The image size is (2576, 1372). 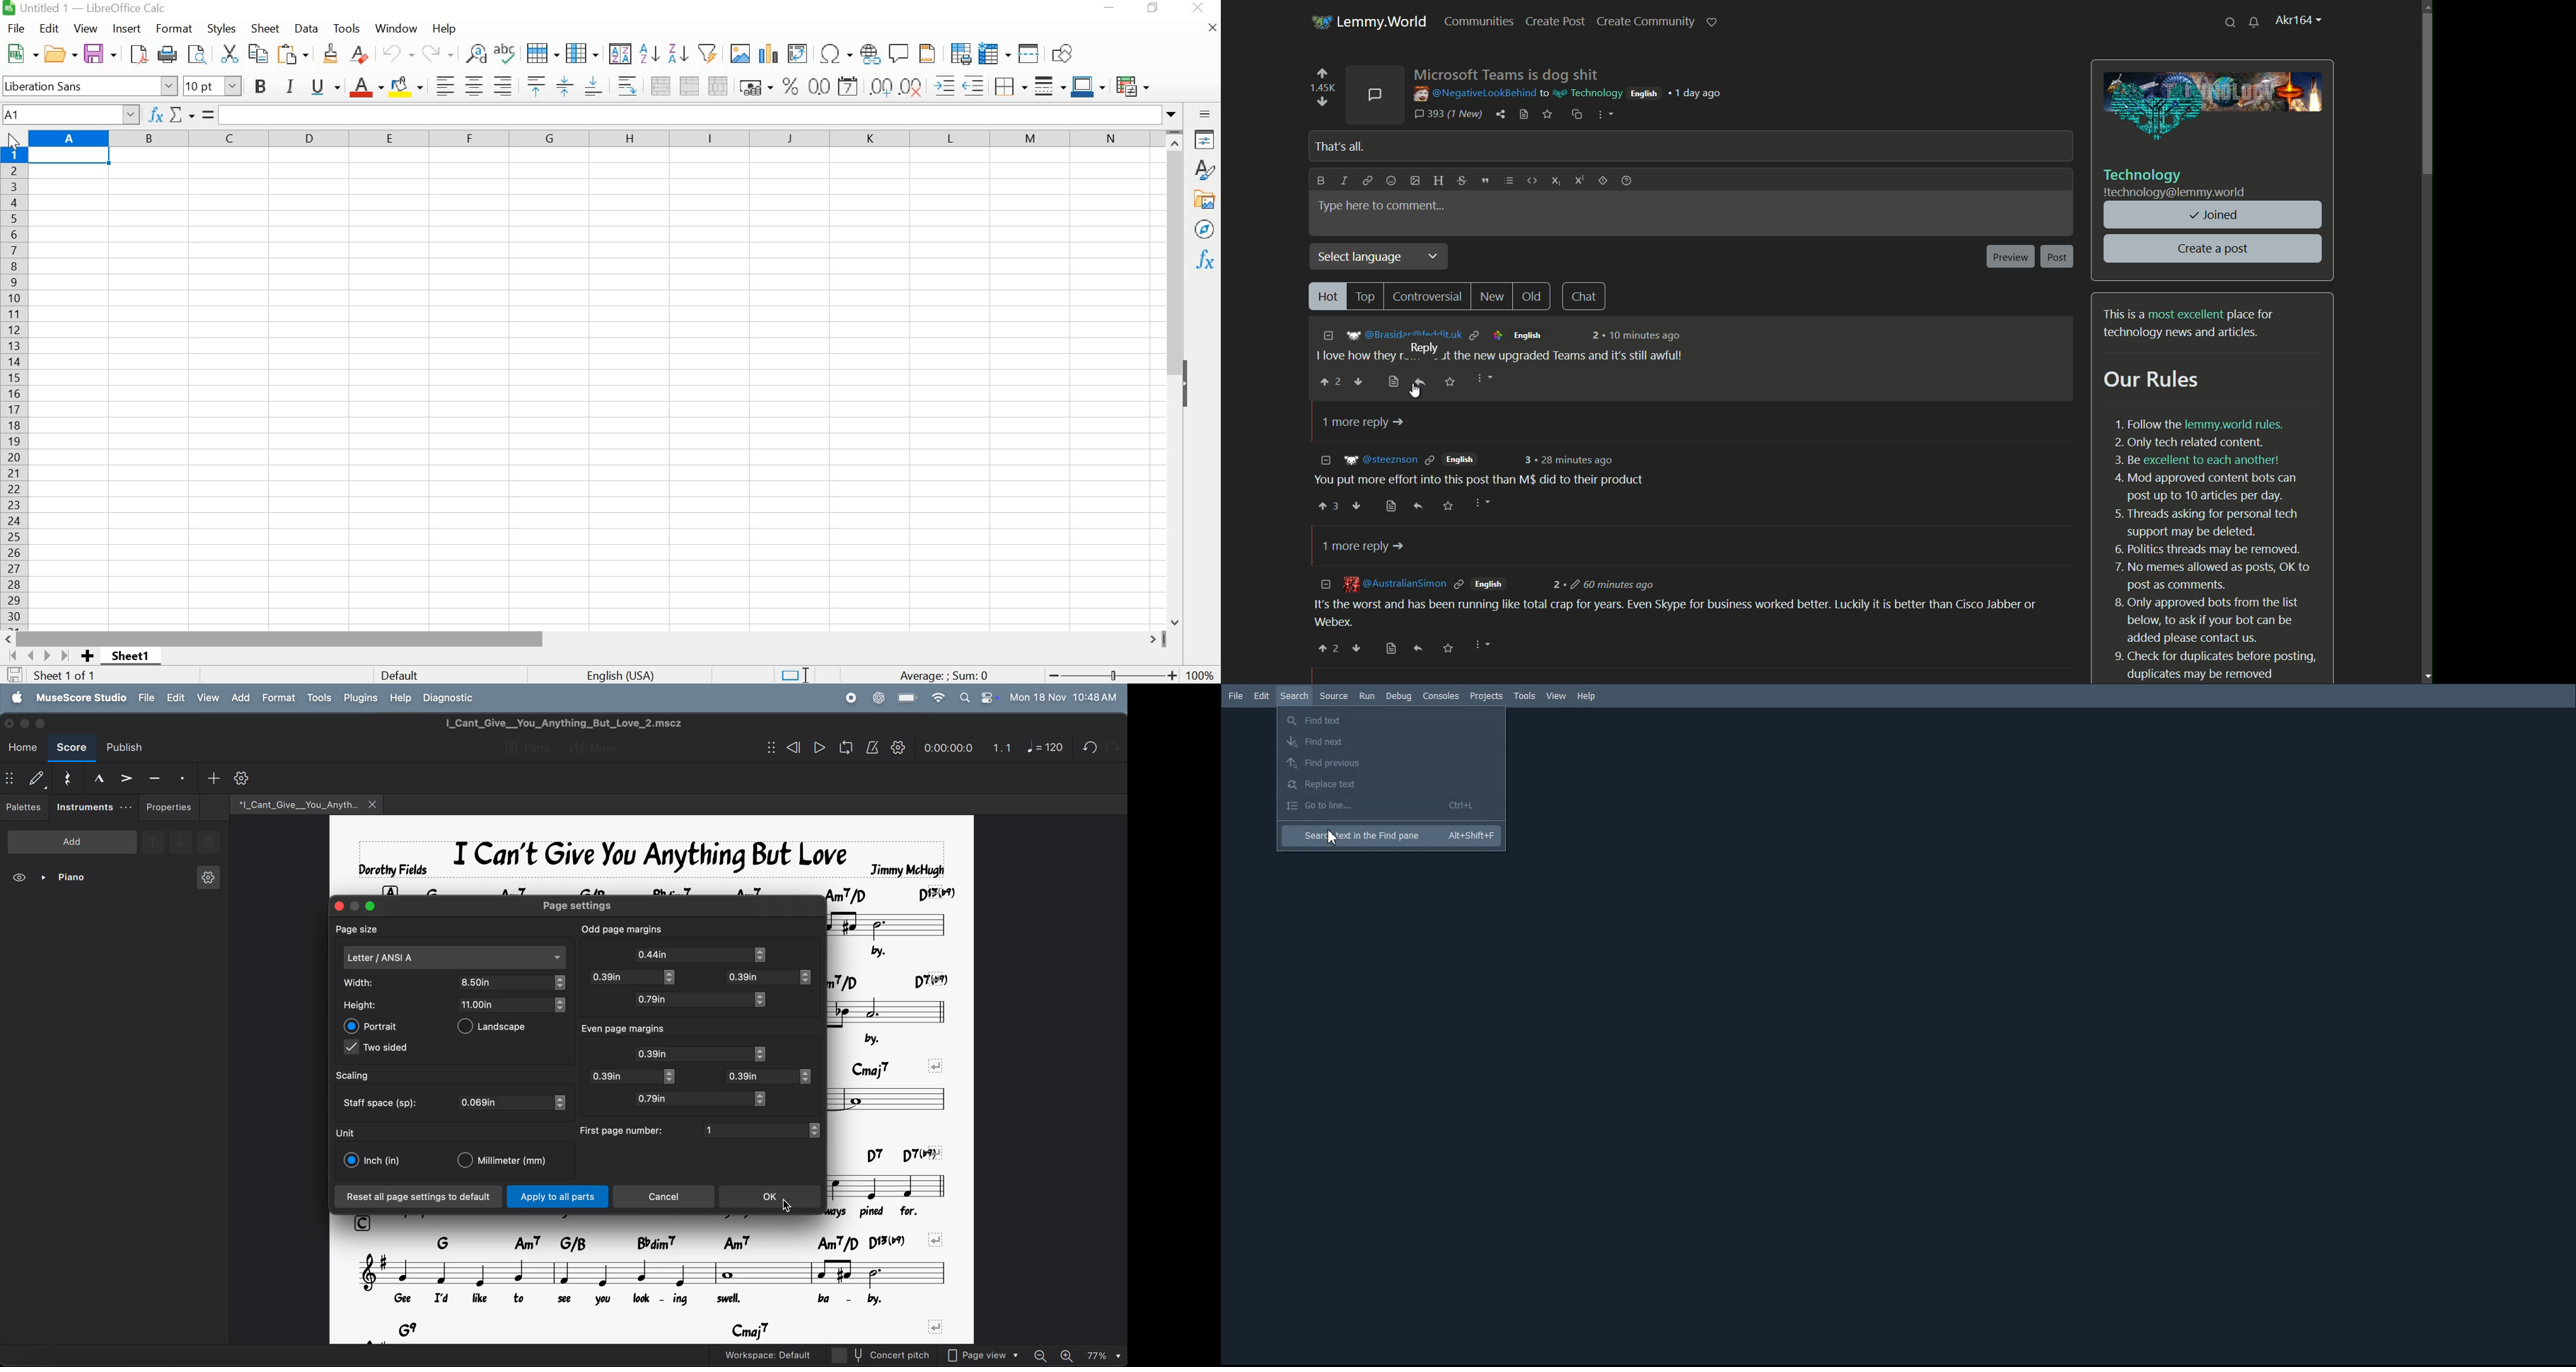 What do you see at coordinates (383, 1101) in the screenshot?
I see `staff space (sp)` at bounding box center [383, 1101].